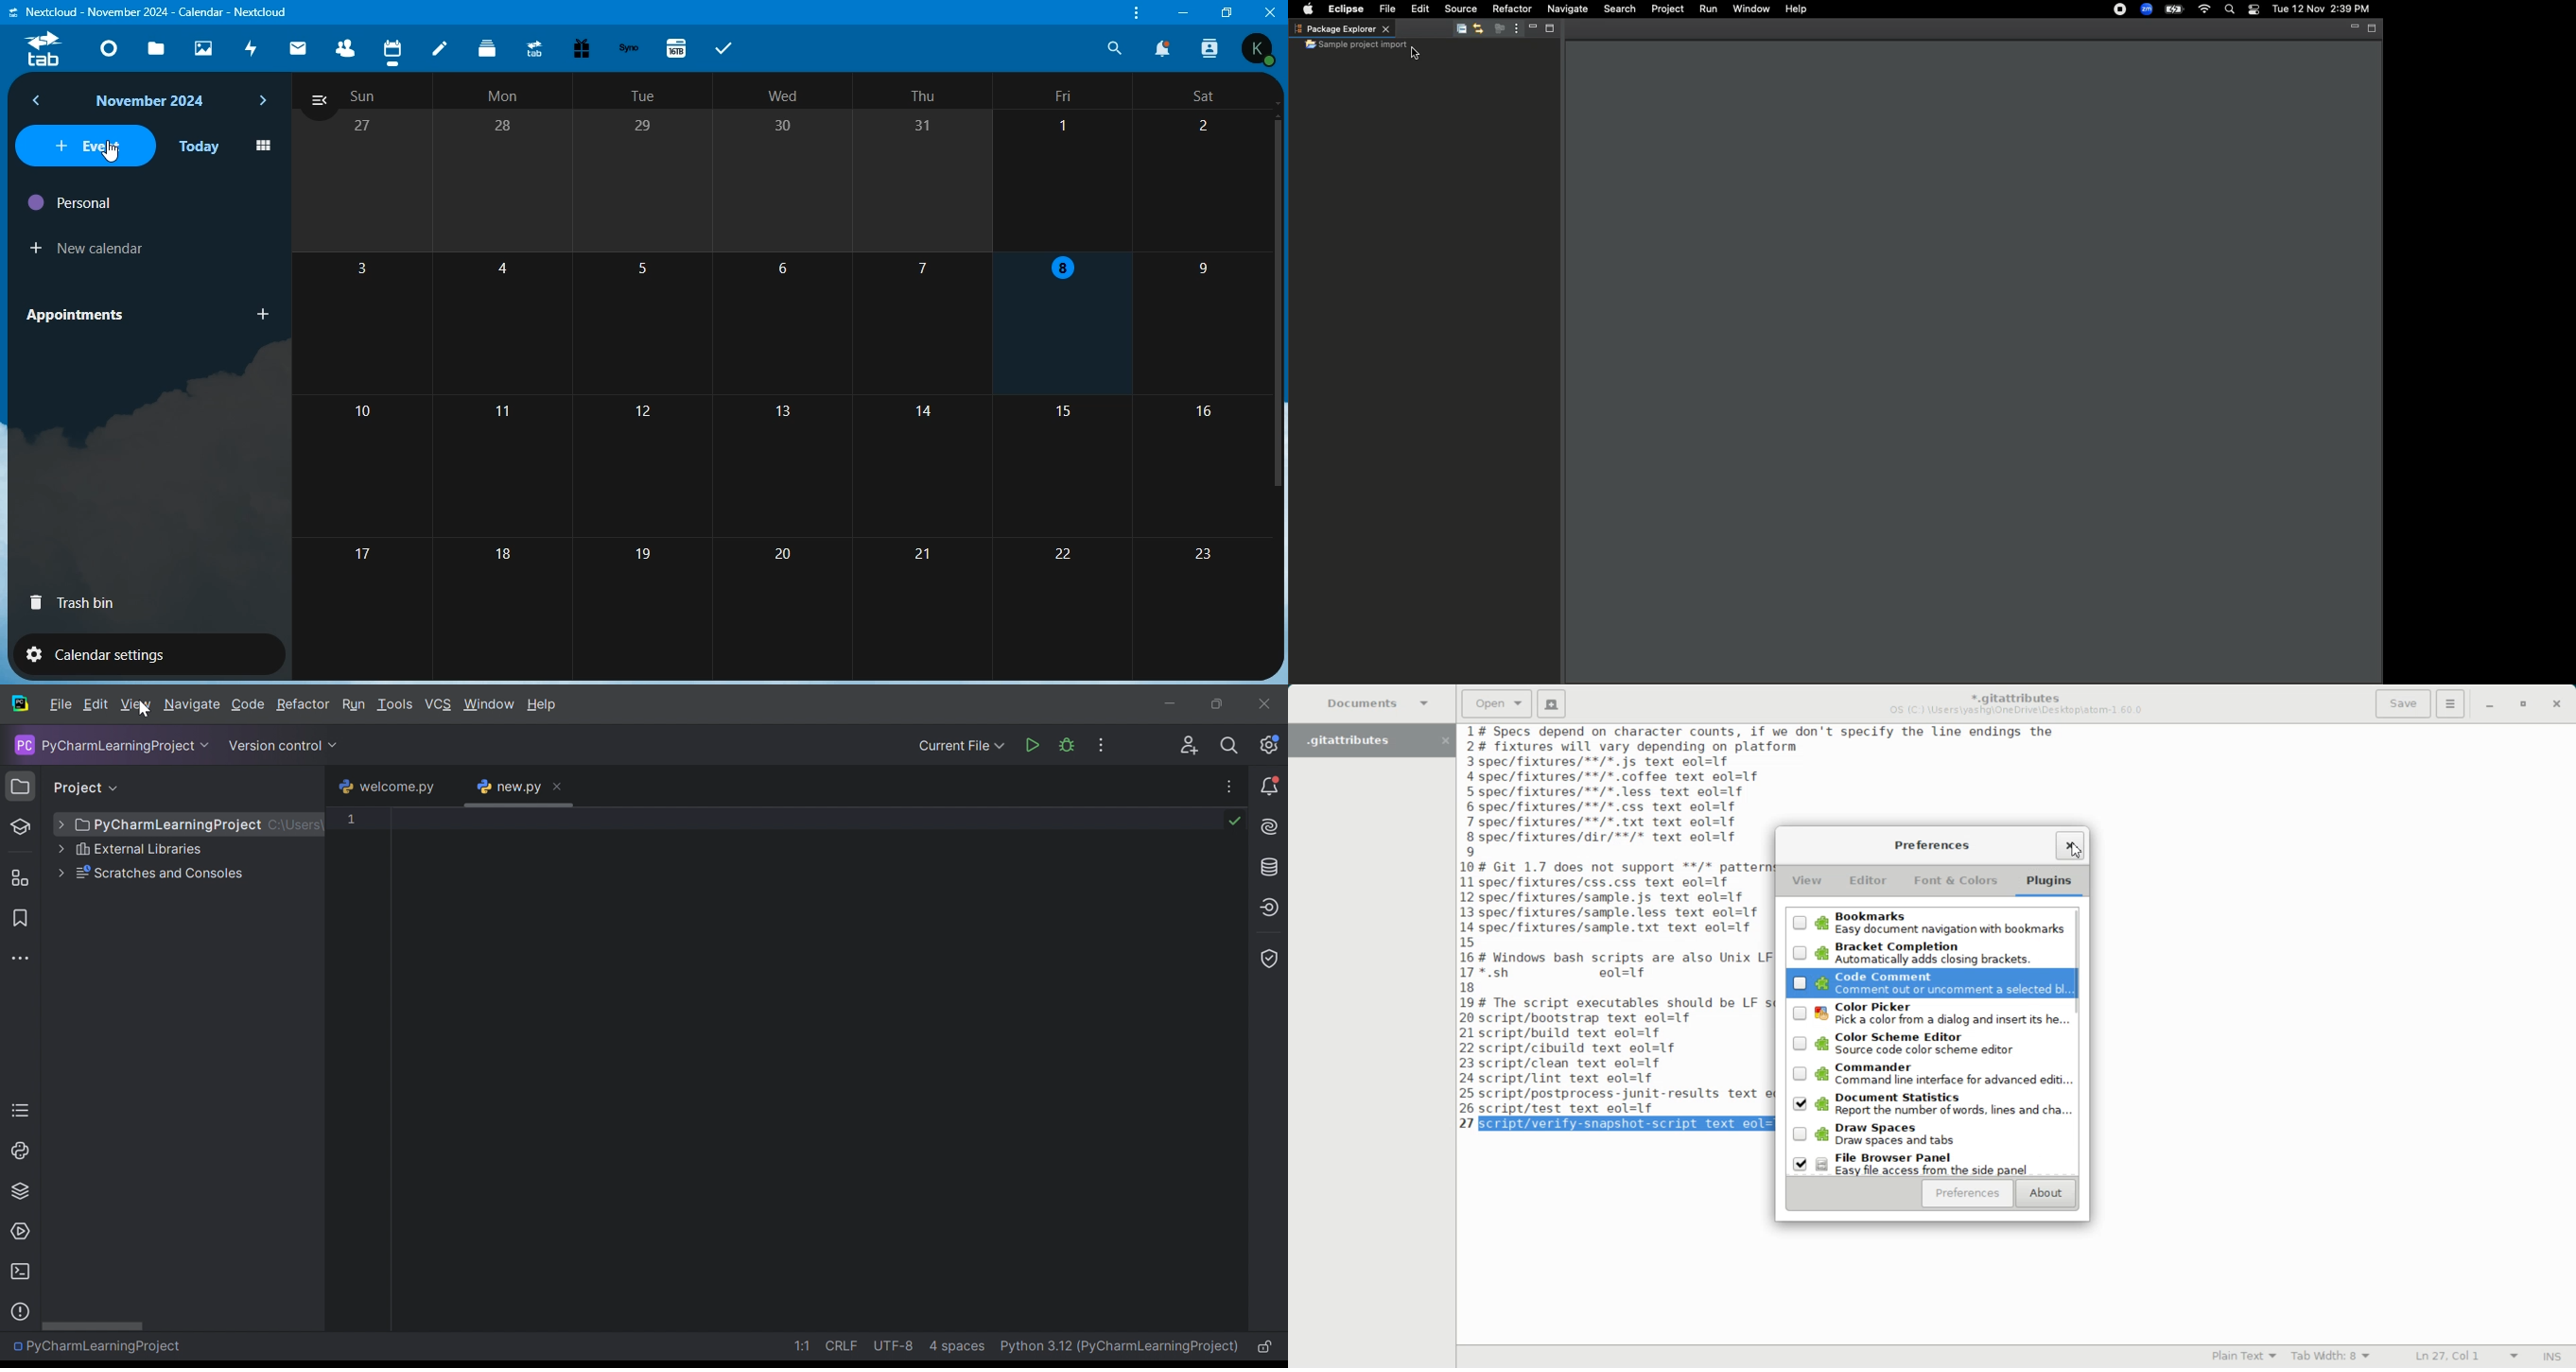  Describe the element at coordinates (1468, 1123) in the screenshot. I see `text line number: 27` at that location.